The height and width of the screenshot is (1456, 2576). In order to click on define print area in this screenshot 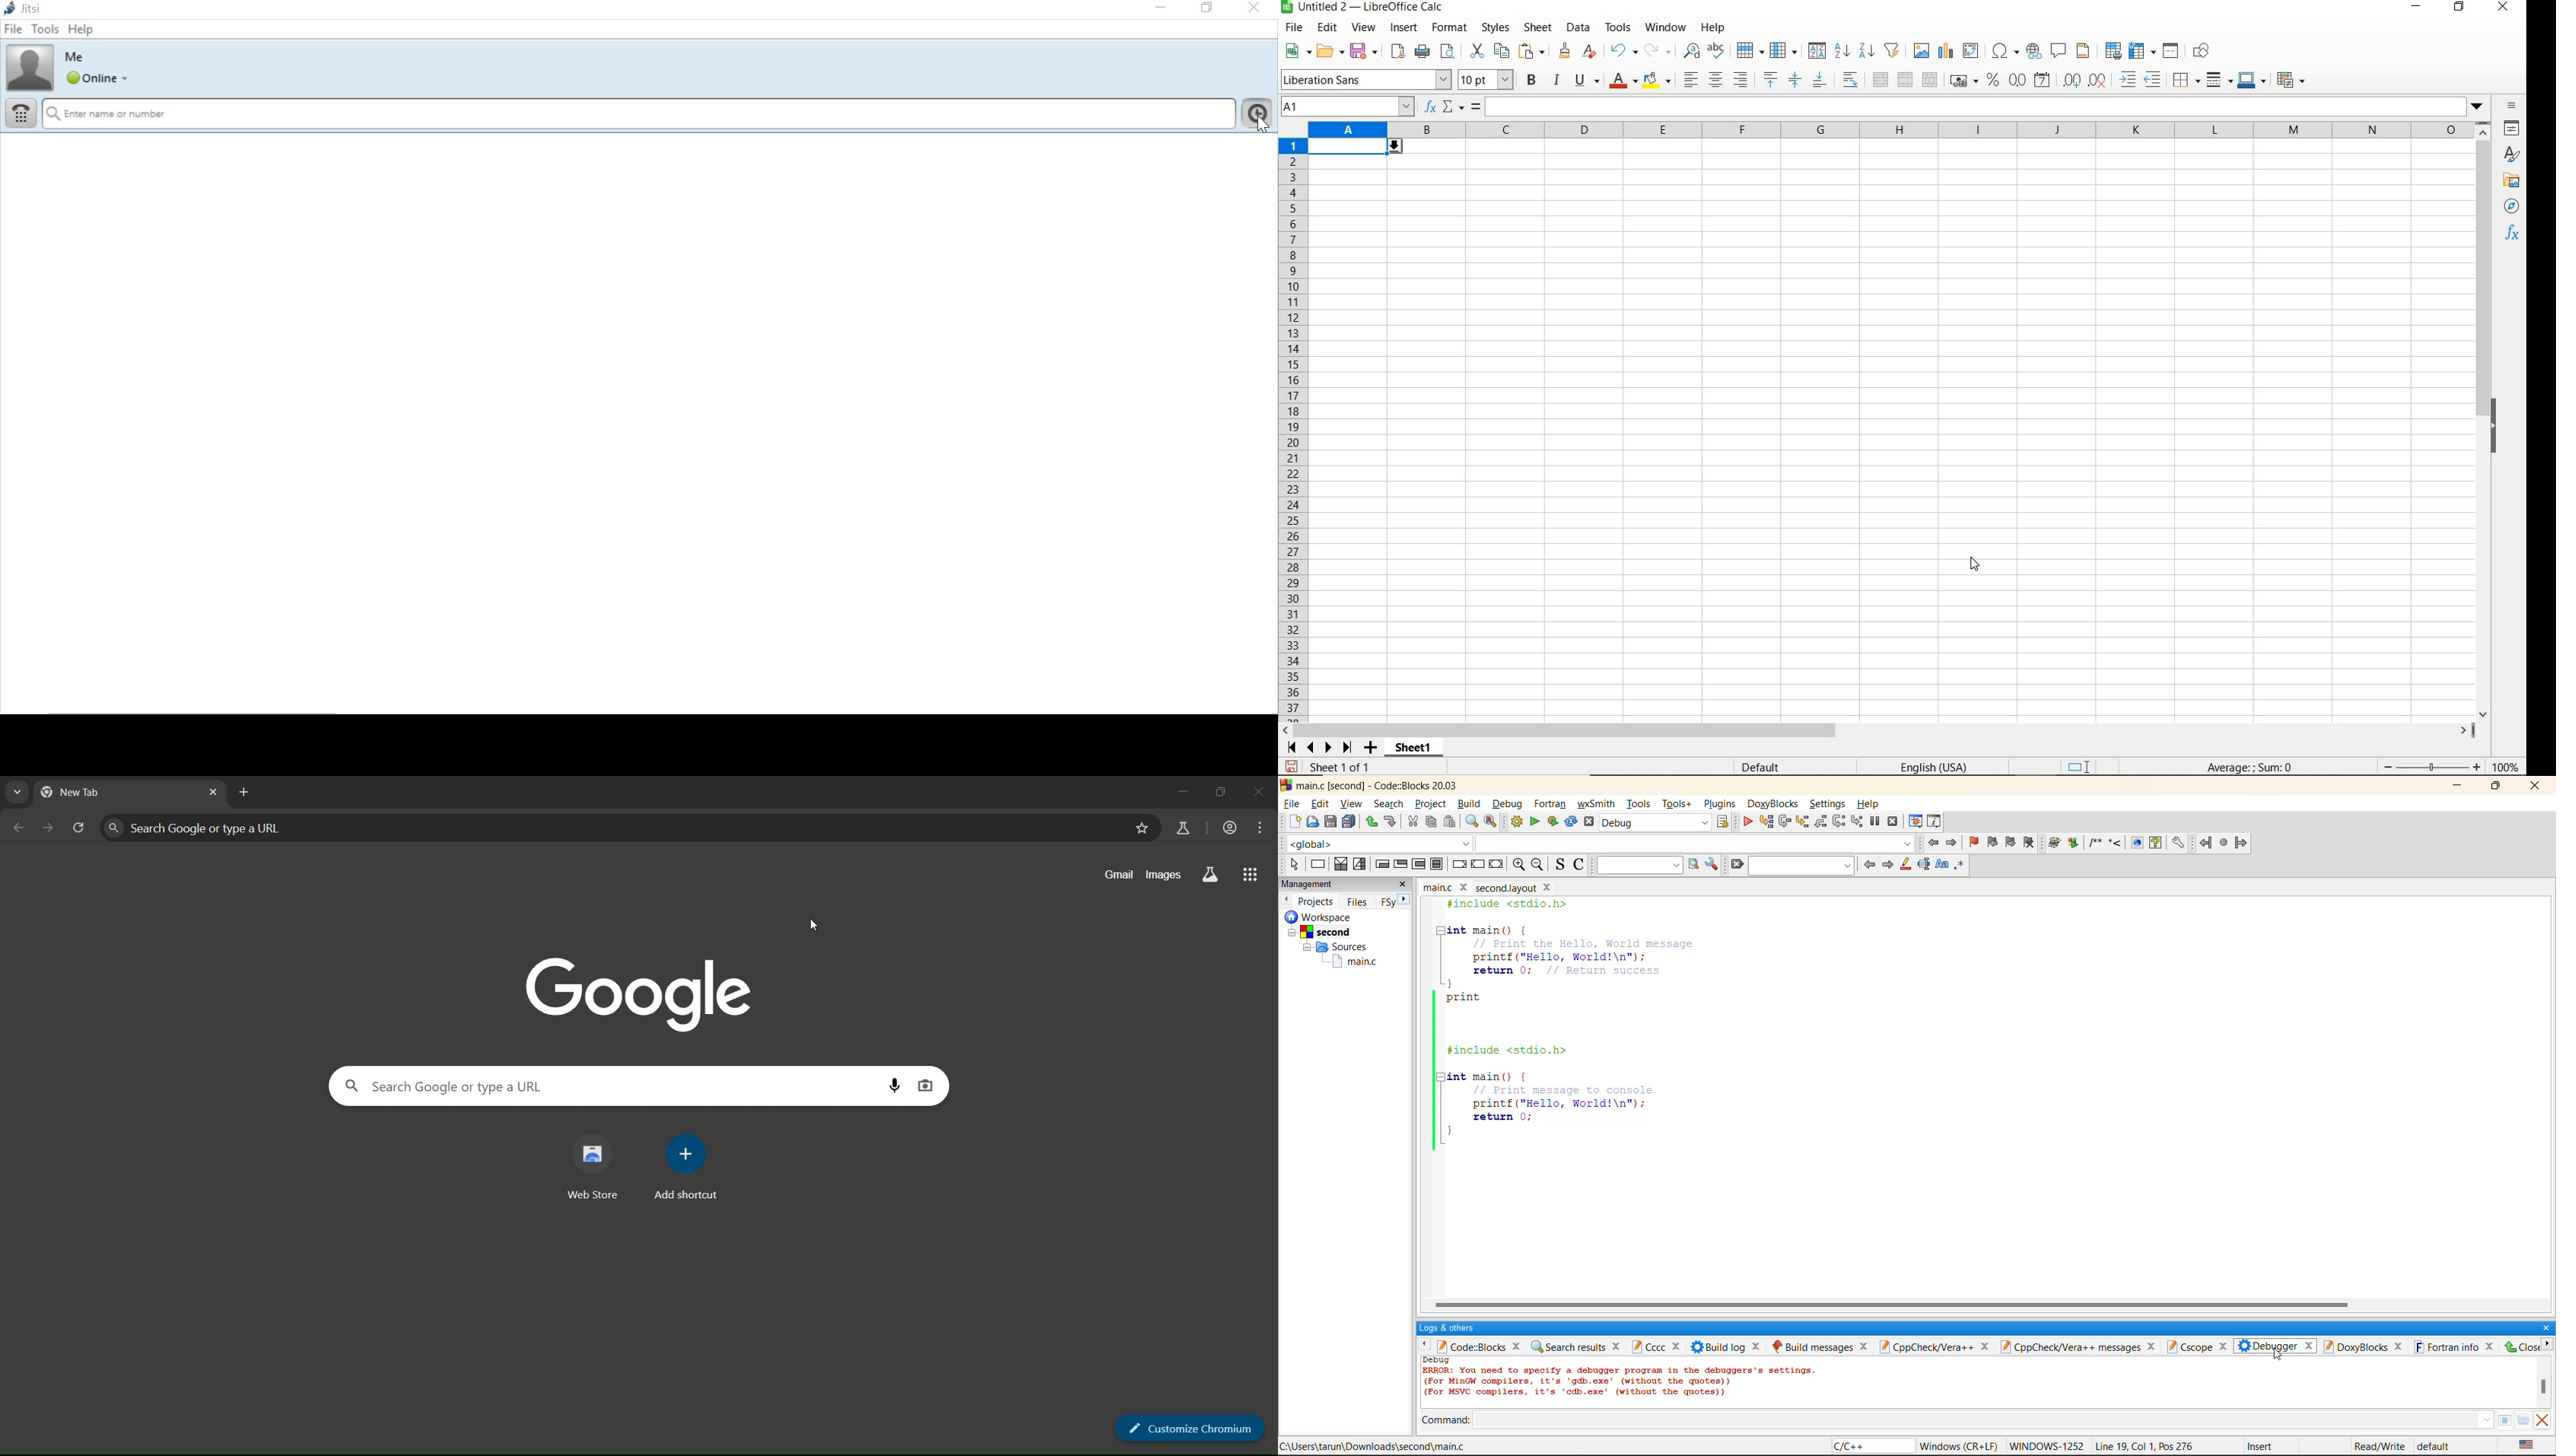, I will do `click(2112, 51)`.